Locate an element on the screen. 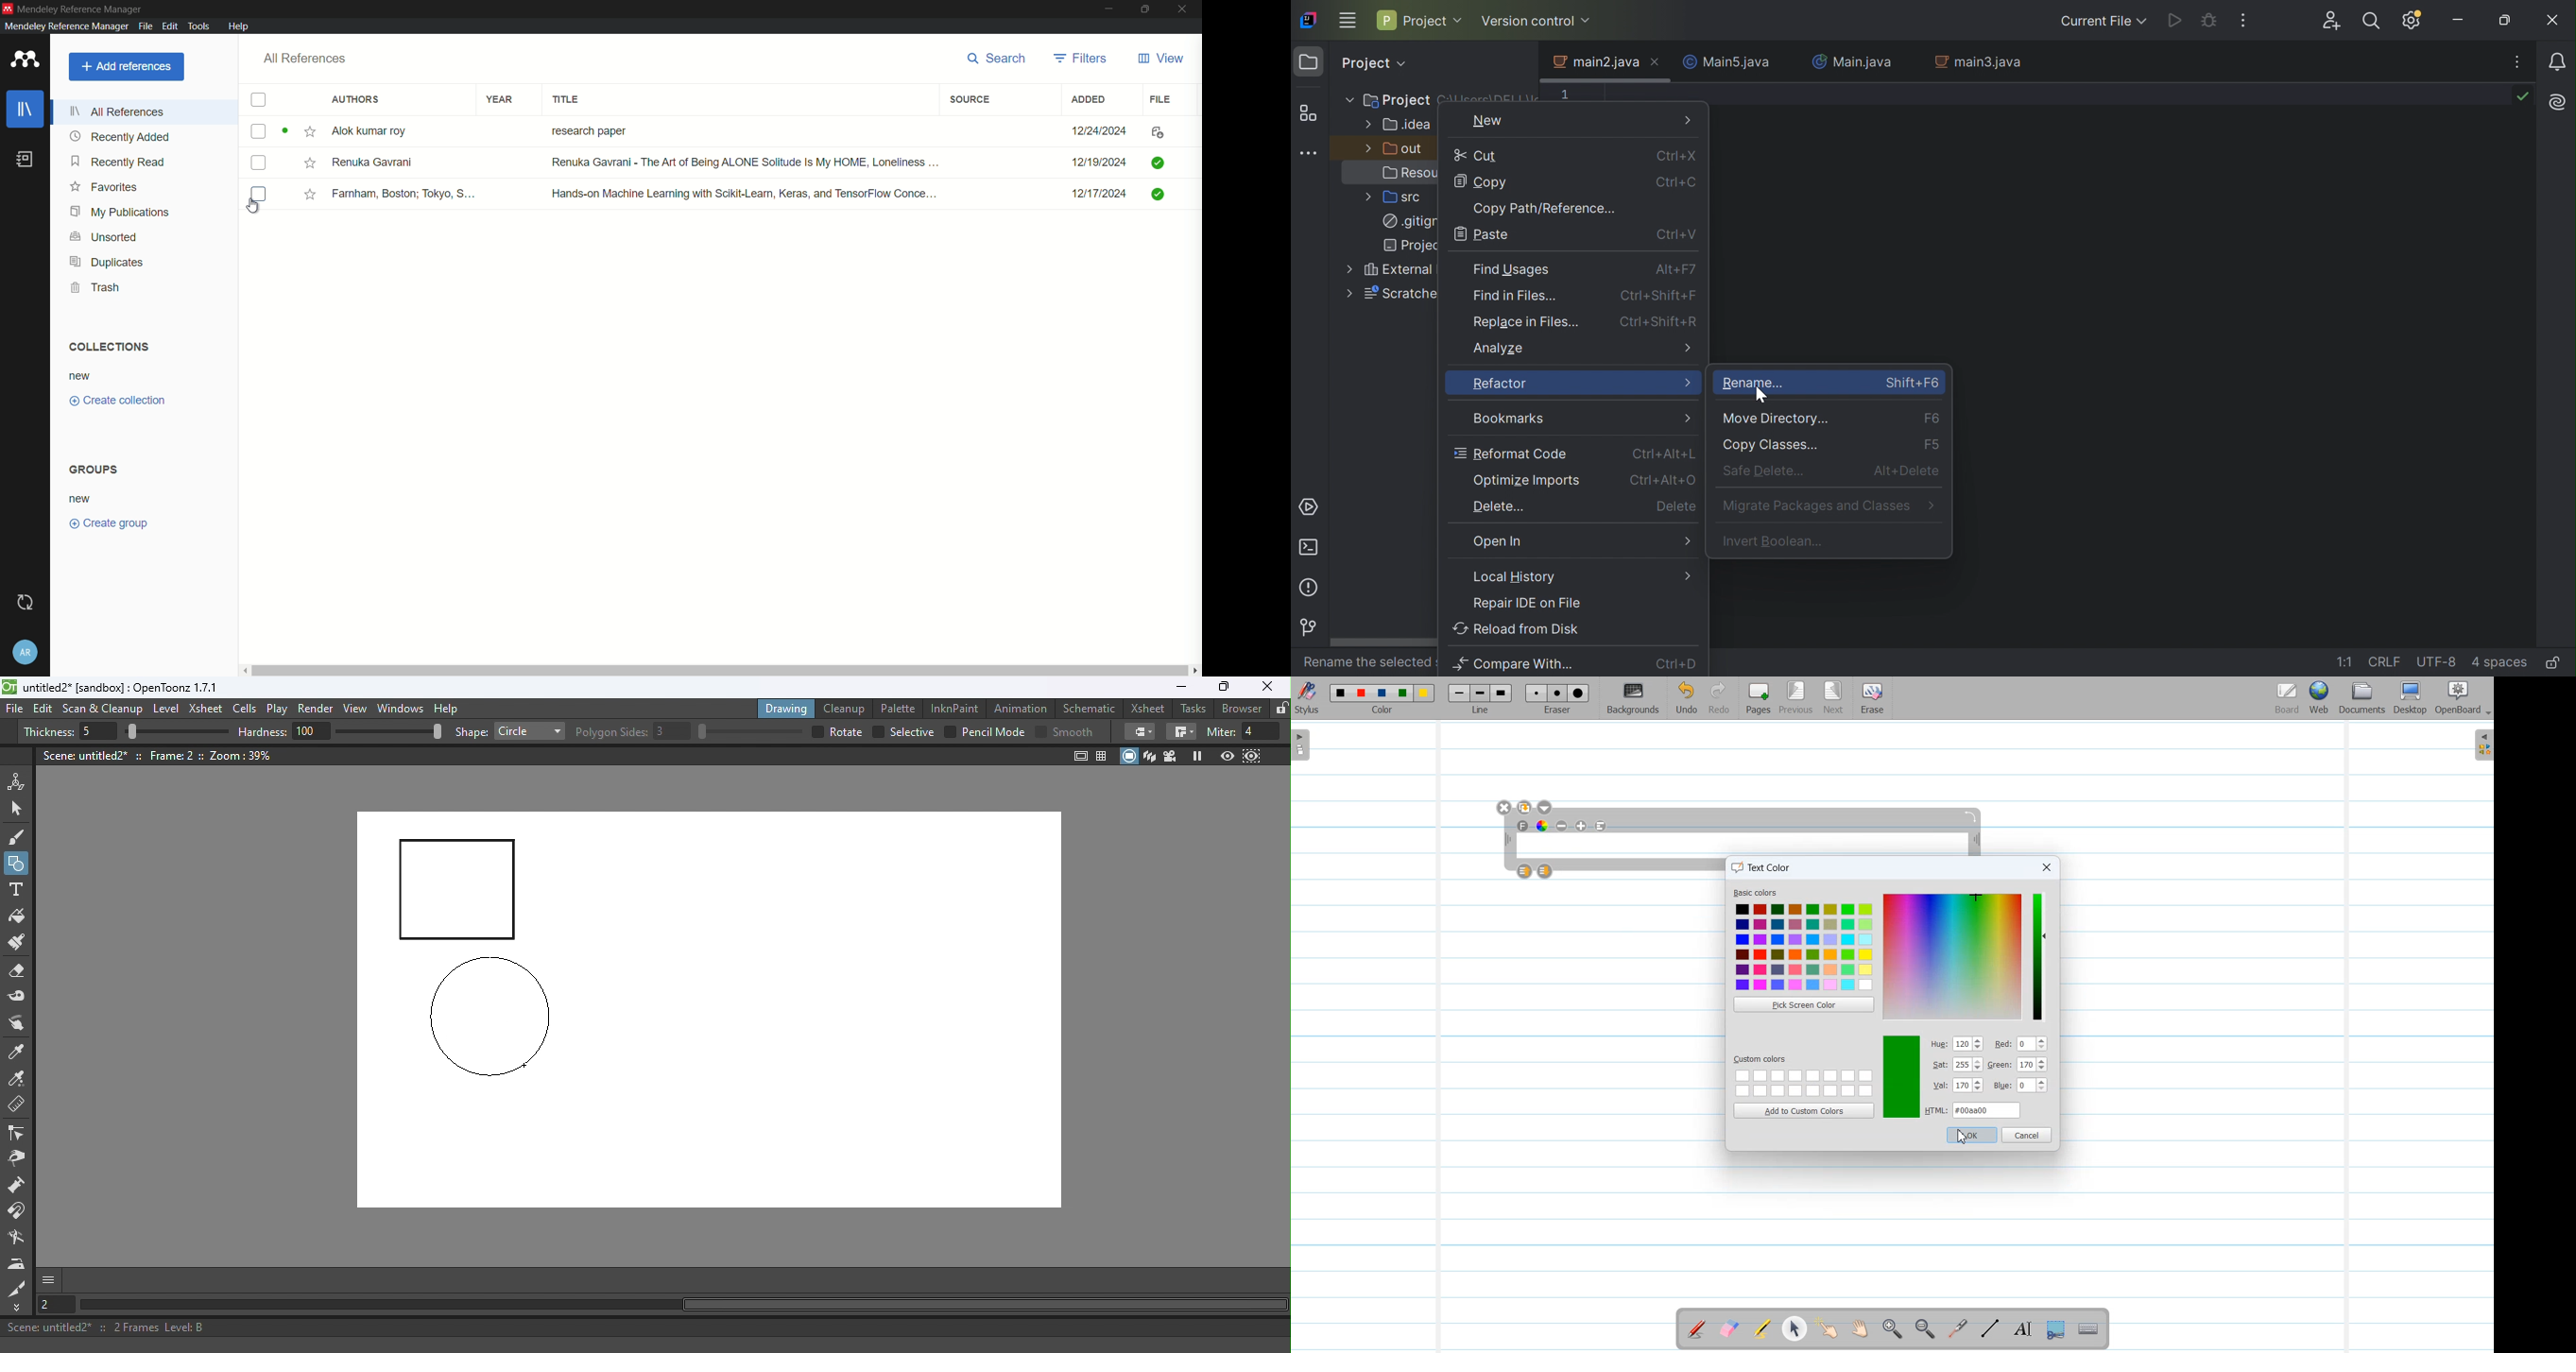  Mark it star is located at coordinates (307, 163).